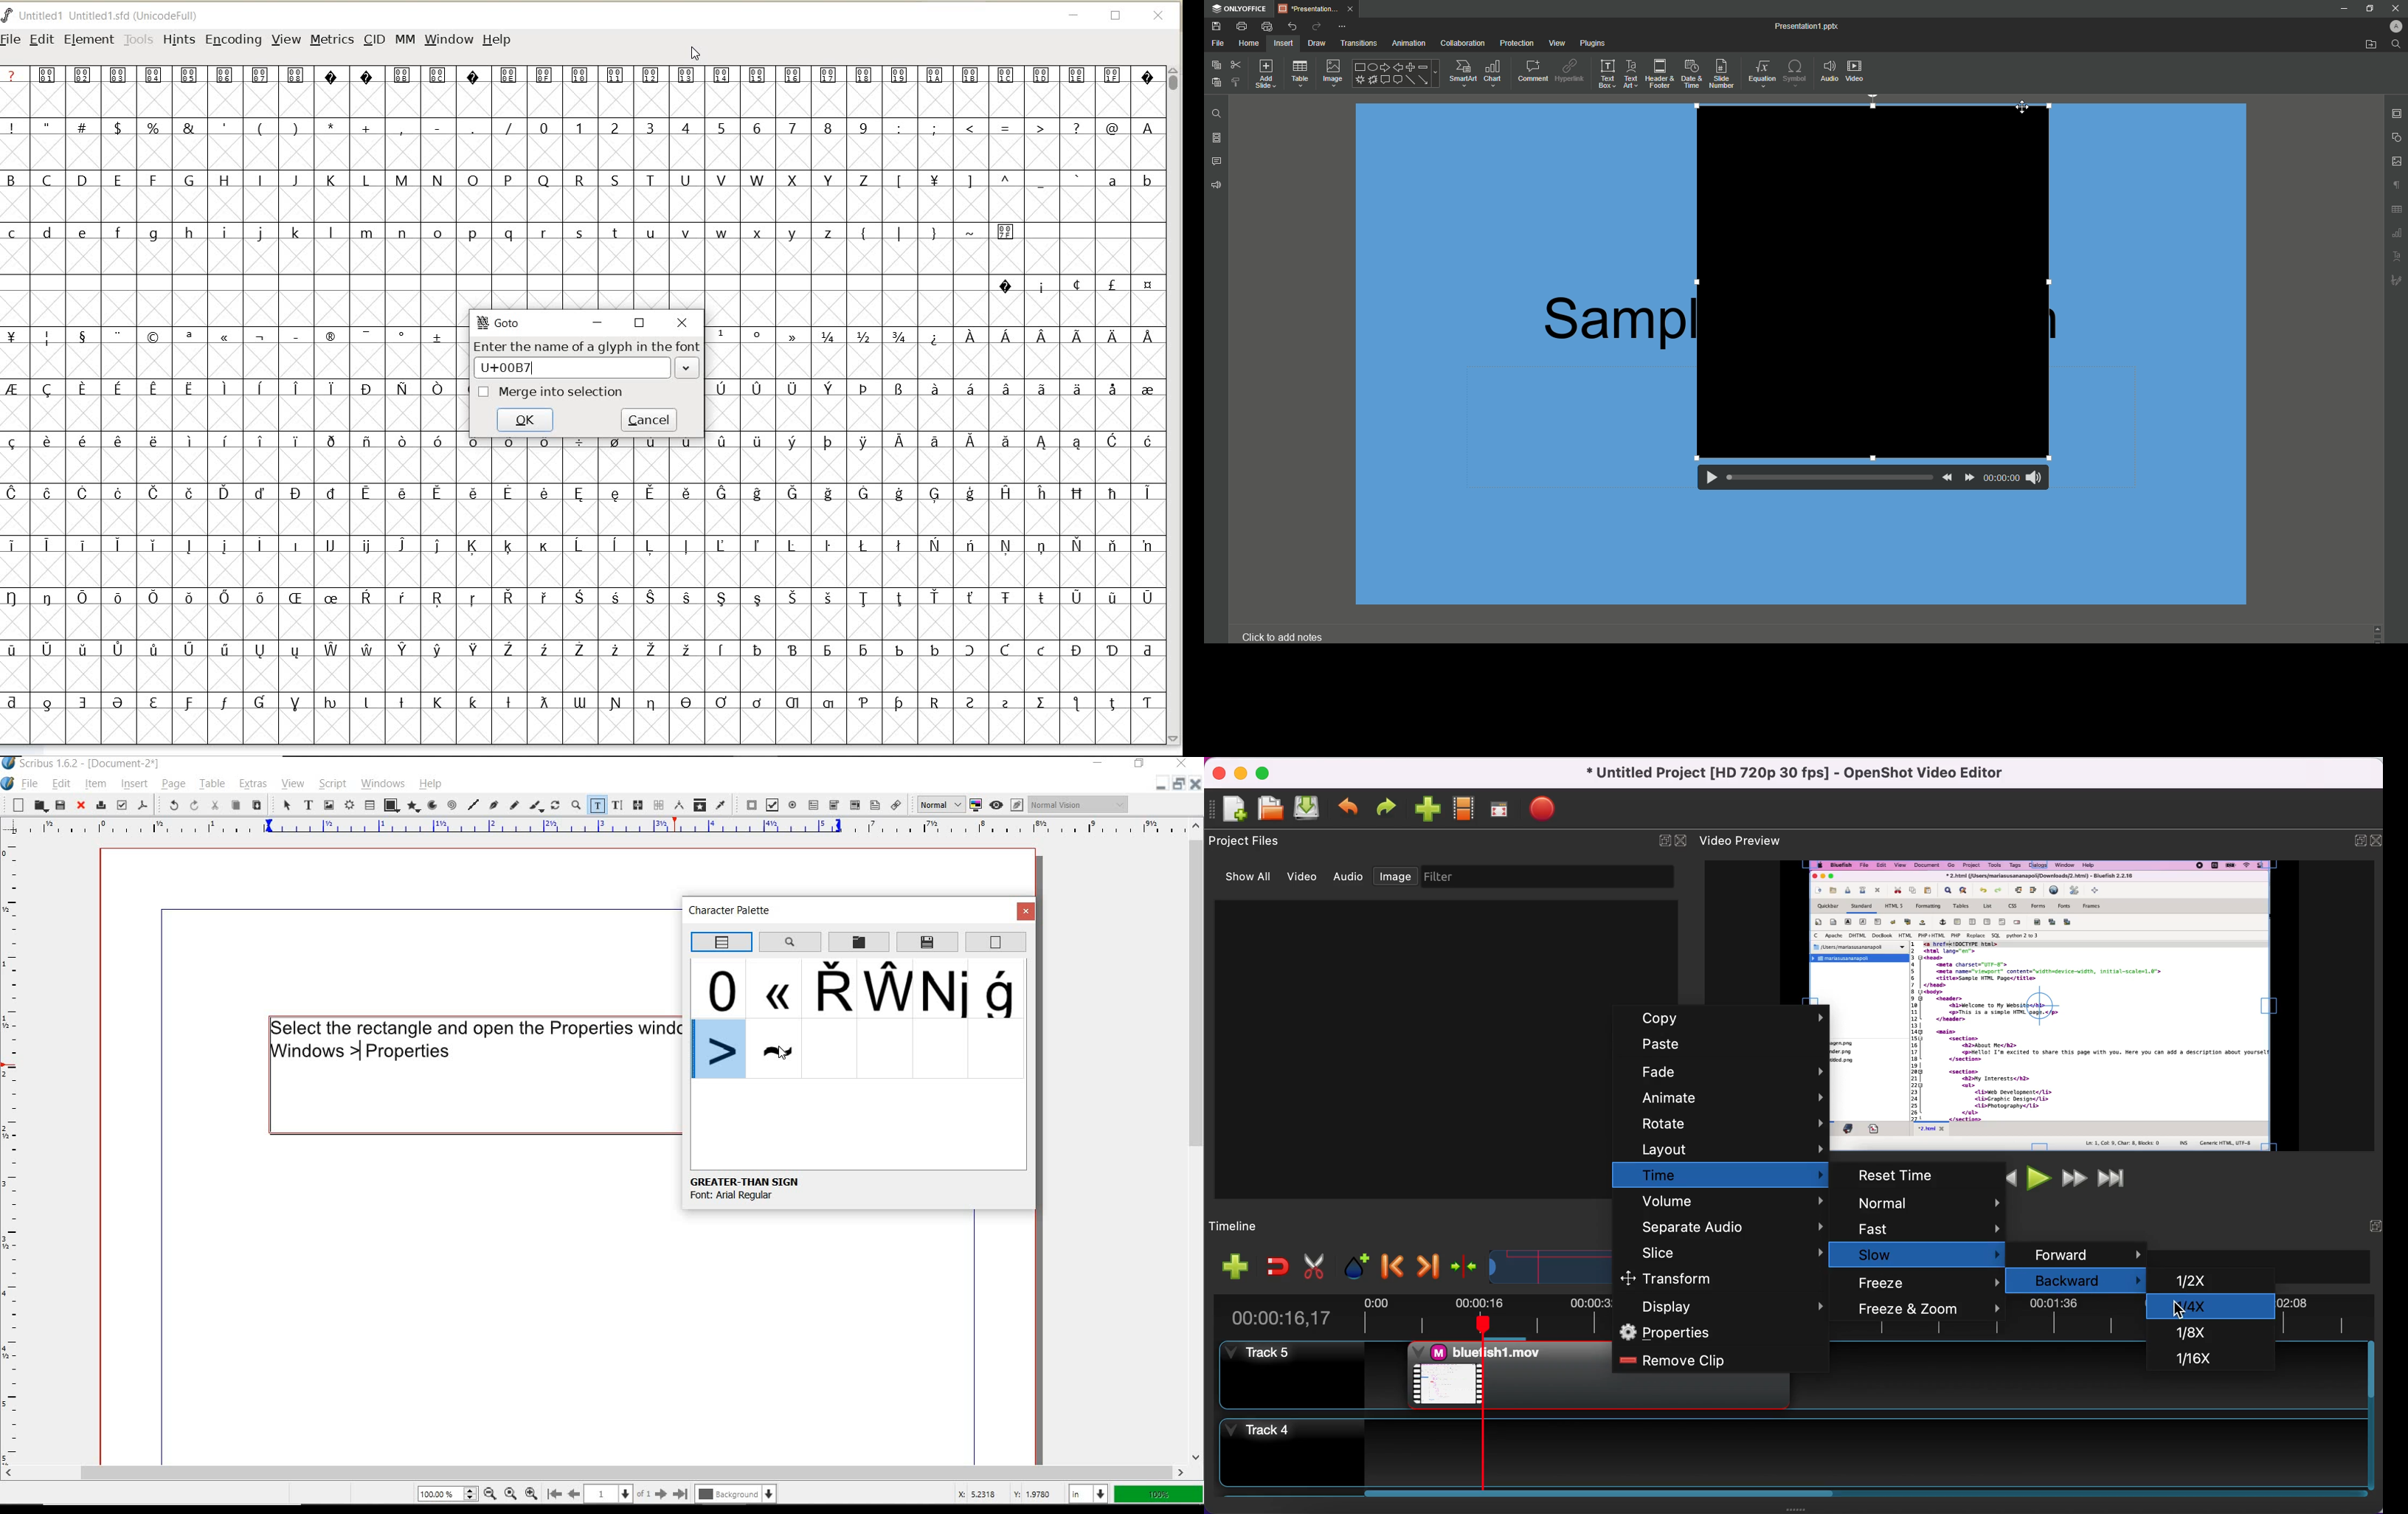 The width and height of the screenshot is (2408, 1540). What do you see at coordinates (178, 39) in the screenshot?
I see `HINTS` at bounding box center [178, 39].